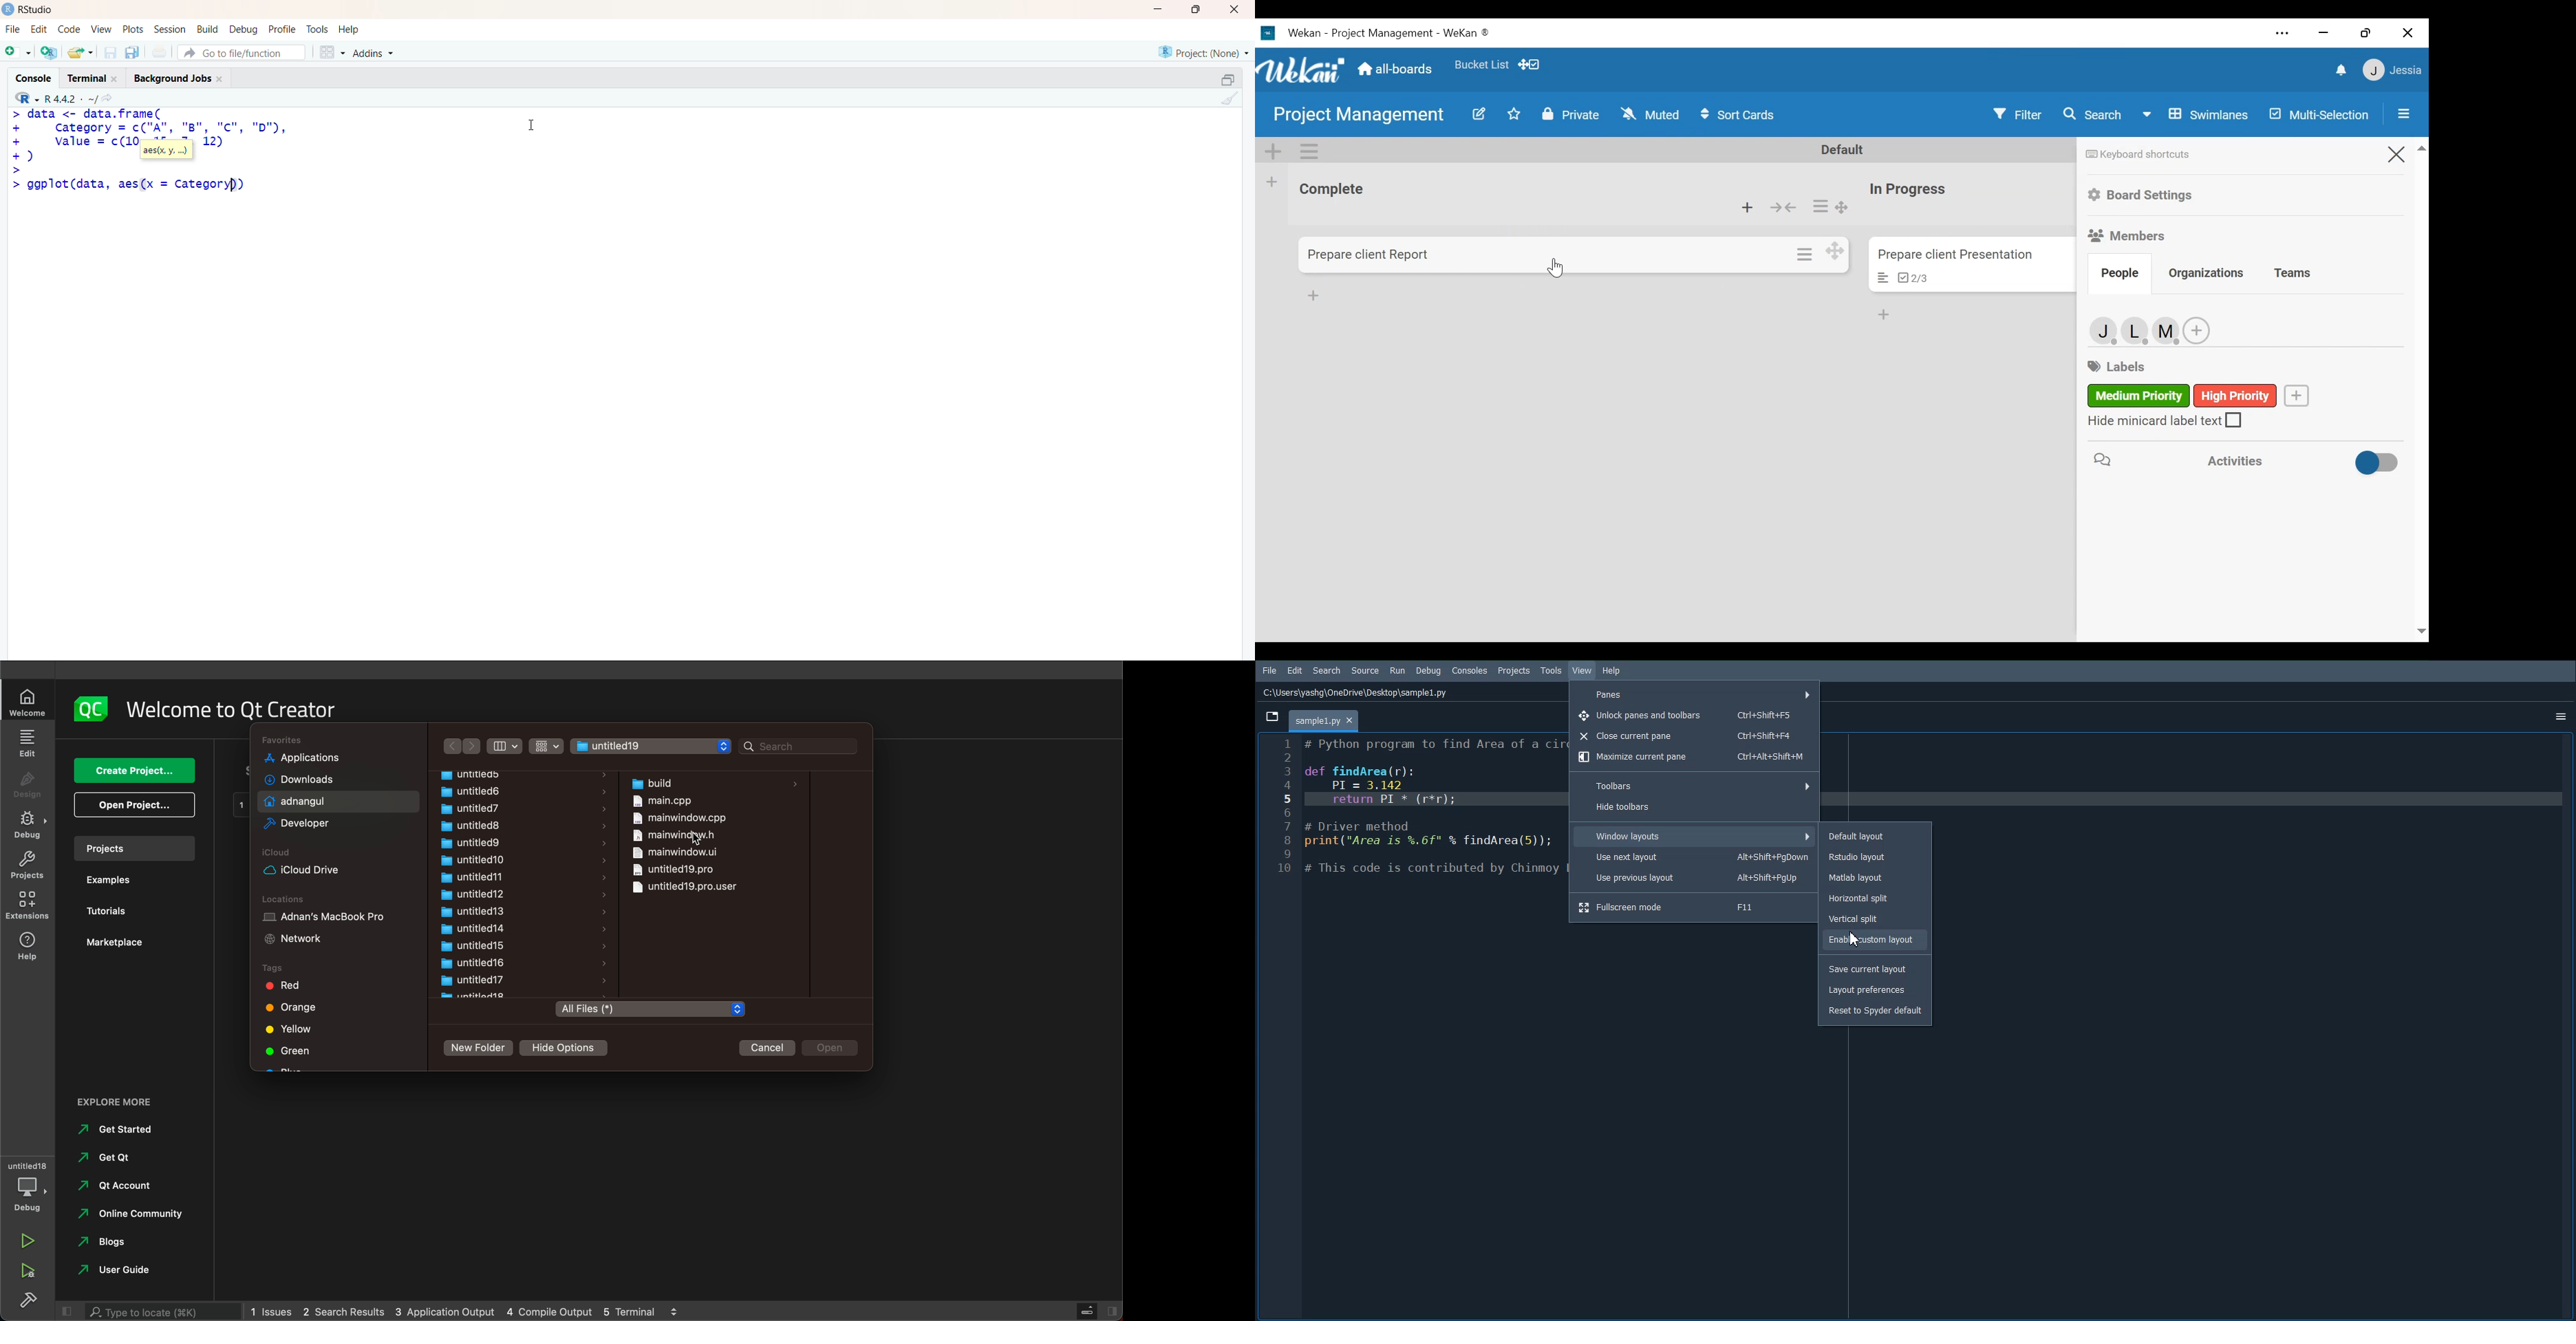 The height and width of the screenshot is (1344, 2576). I want to click on View, so click(1582, 670).